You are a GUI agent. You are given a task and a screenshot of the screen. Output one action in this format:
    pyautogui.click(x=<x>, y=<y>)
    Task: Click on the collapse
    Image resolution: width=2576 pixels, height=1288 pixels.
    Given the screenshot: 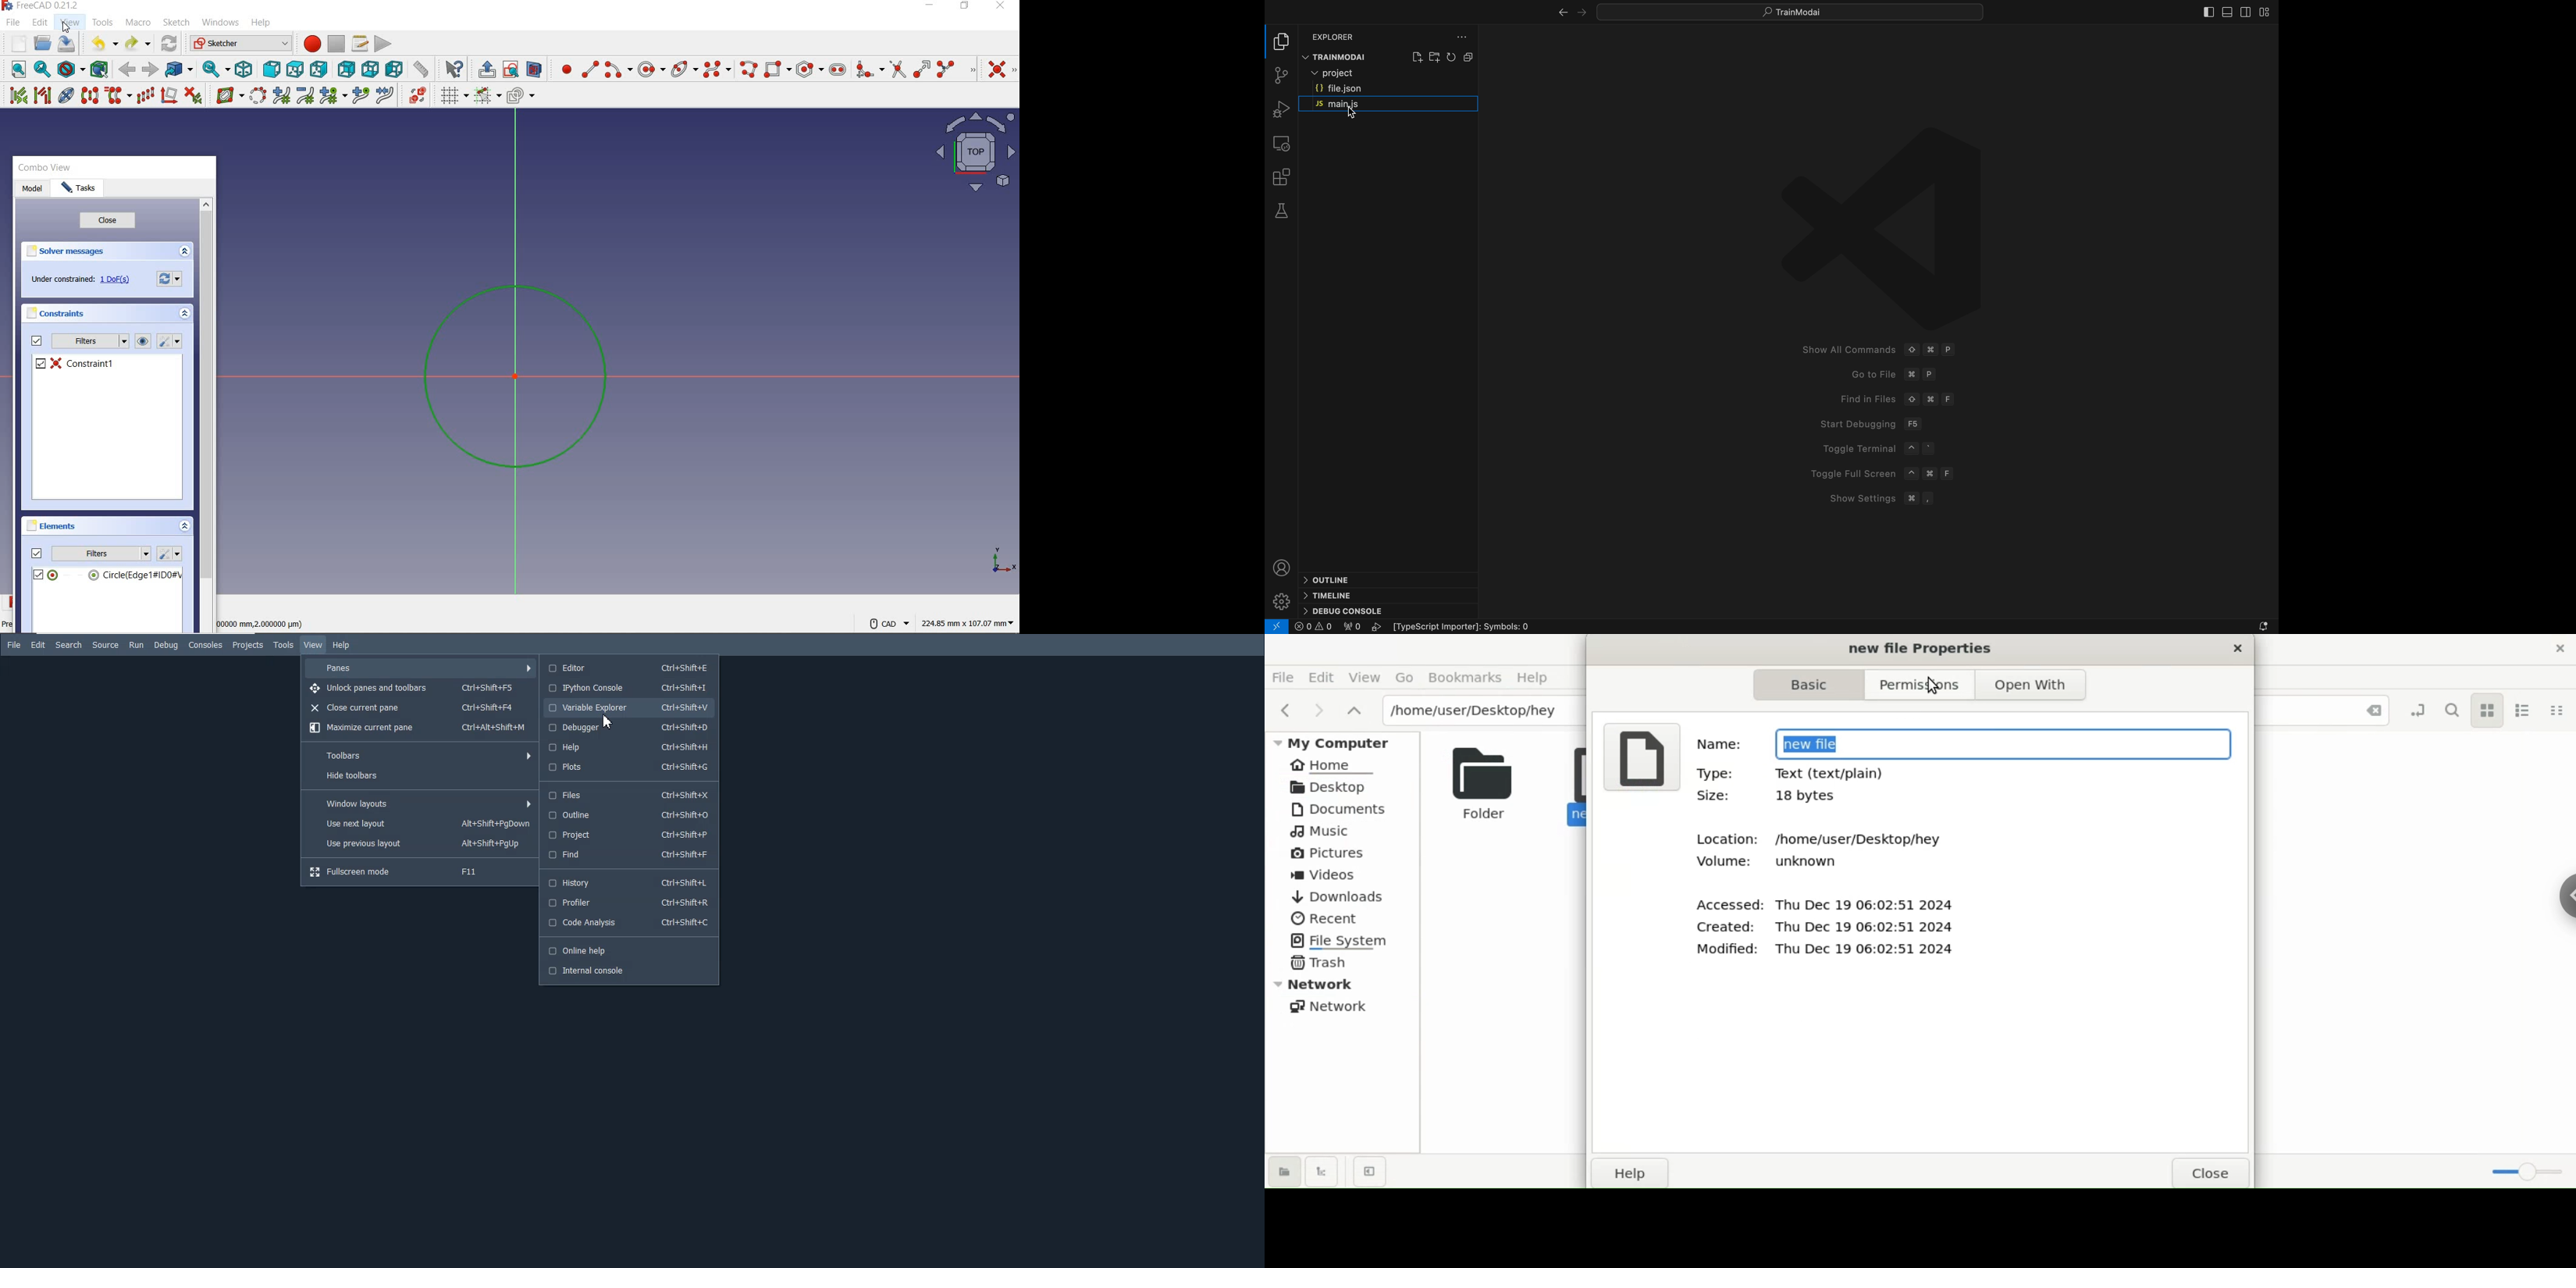 What is the action you would take?
    pyautogui.click(x=185, y=314)
    